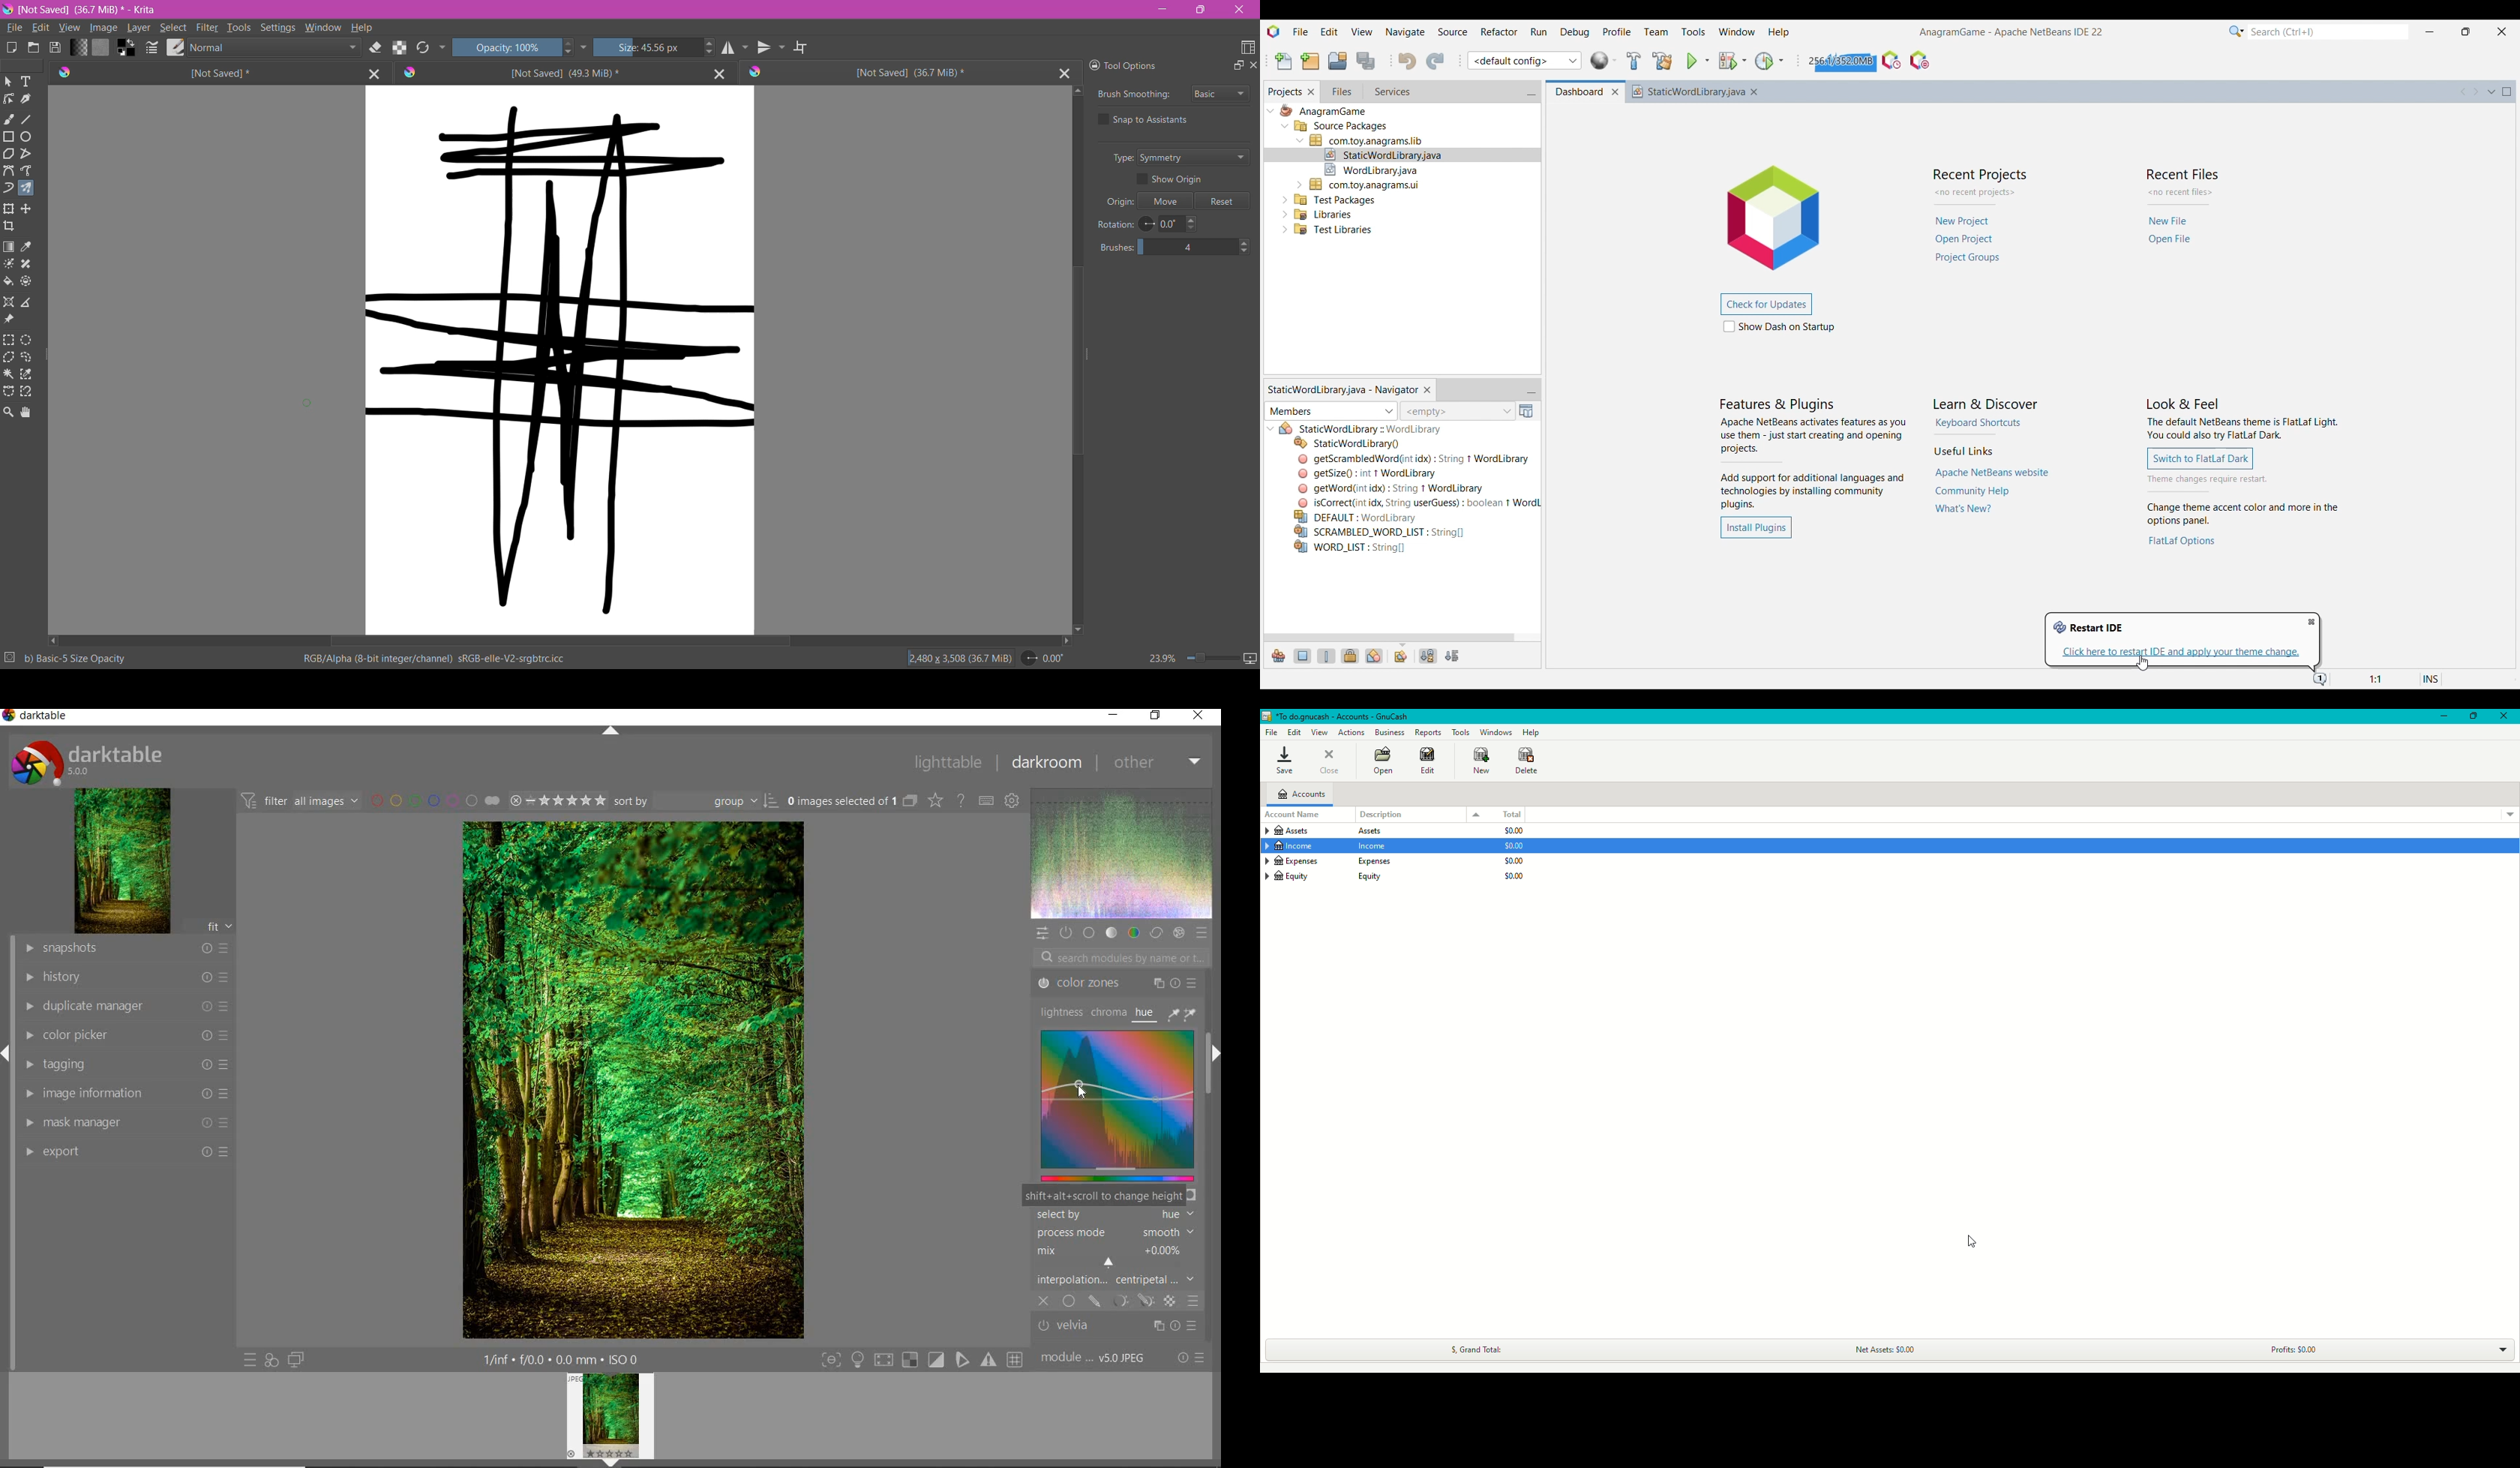 The image size is (2520, 1484). I want to click on , so click(1348, 442).